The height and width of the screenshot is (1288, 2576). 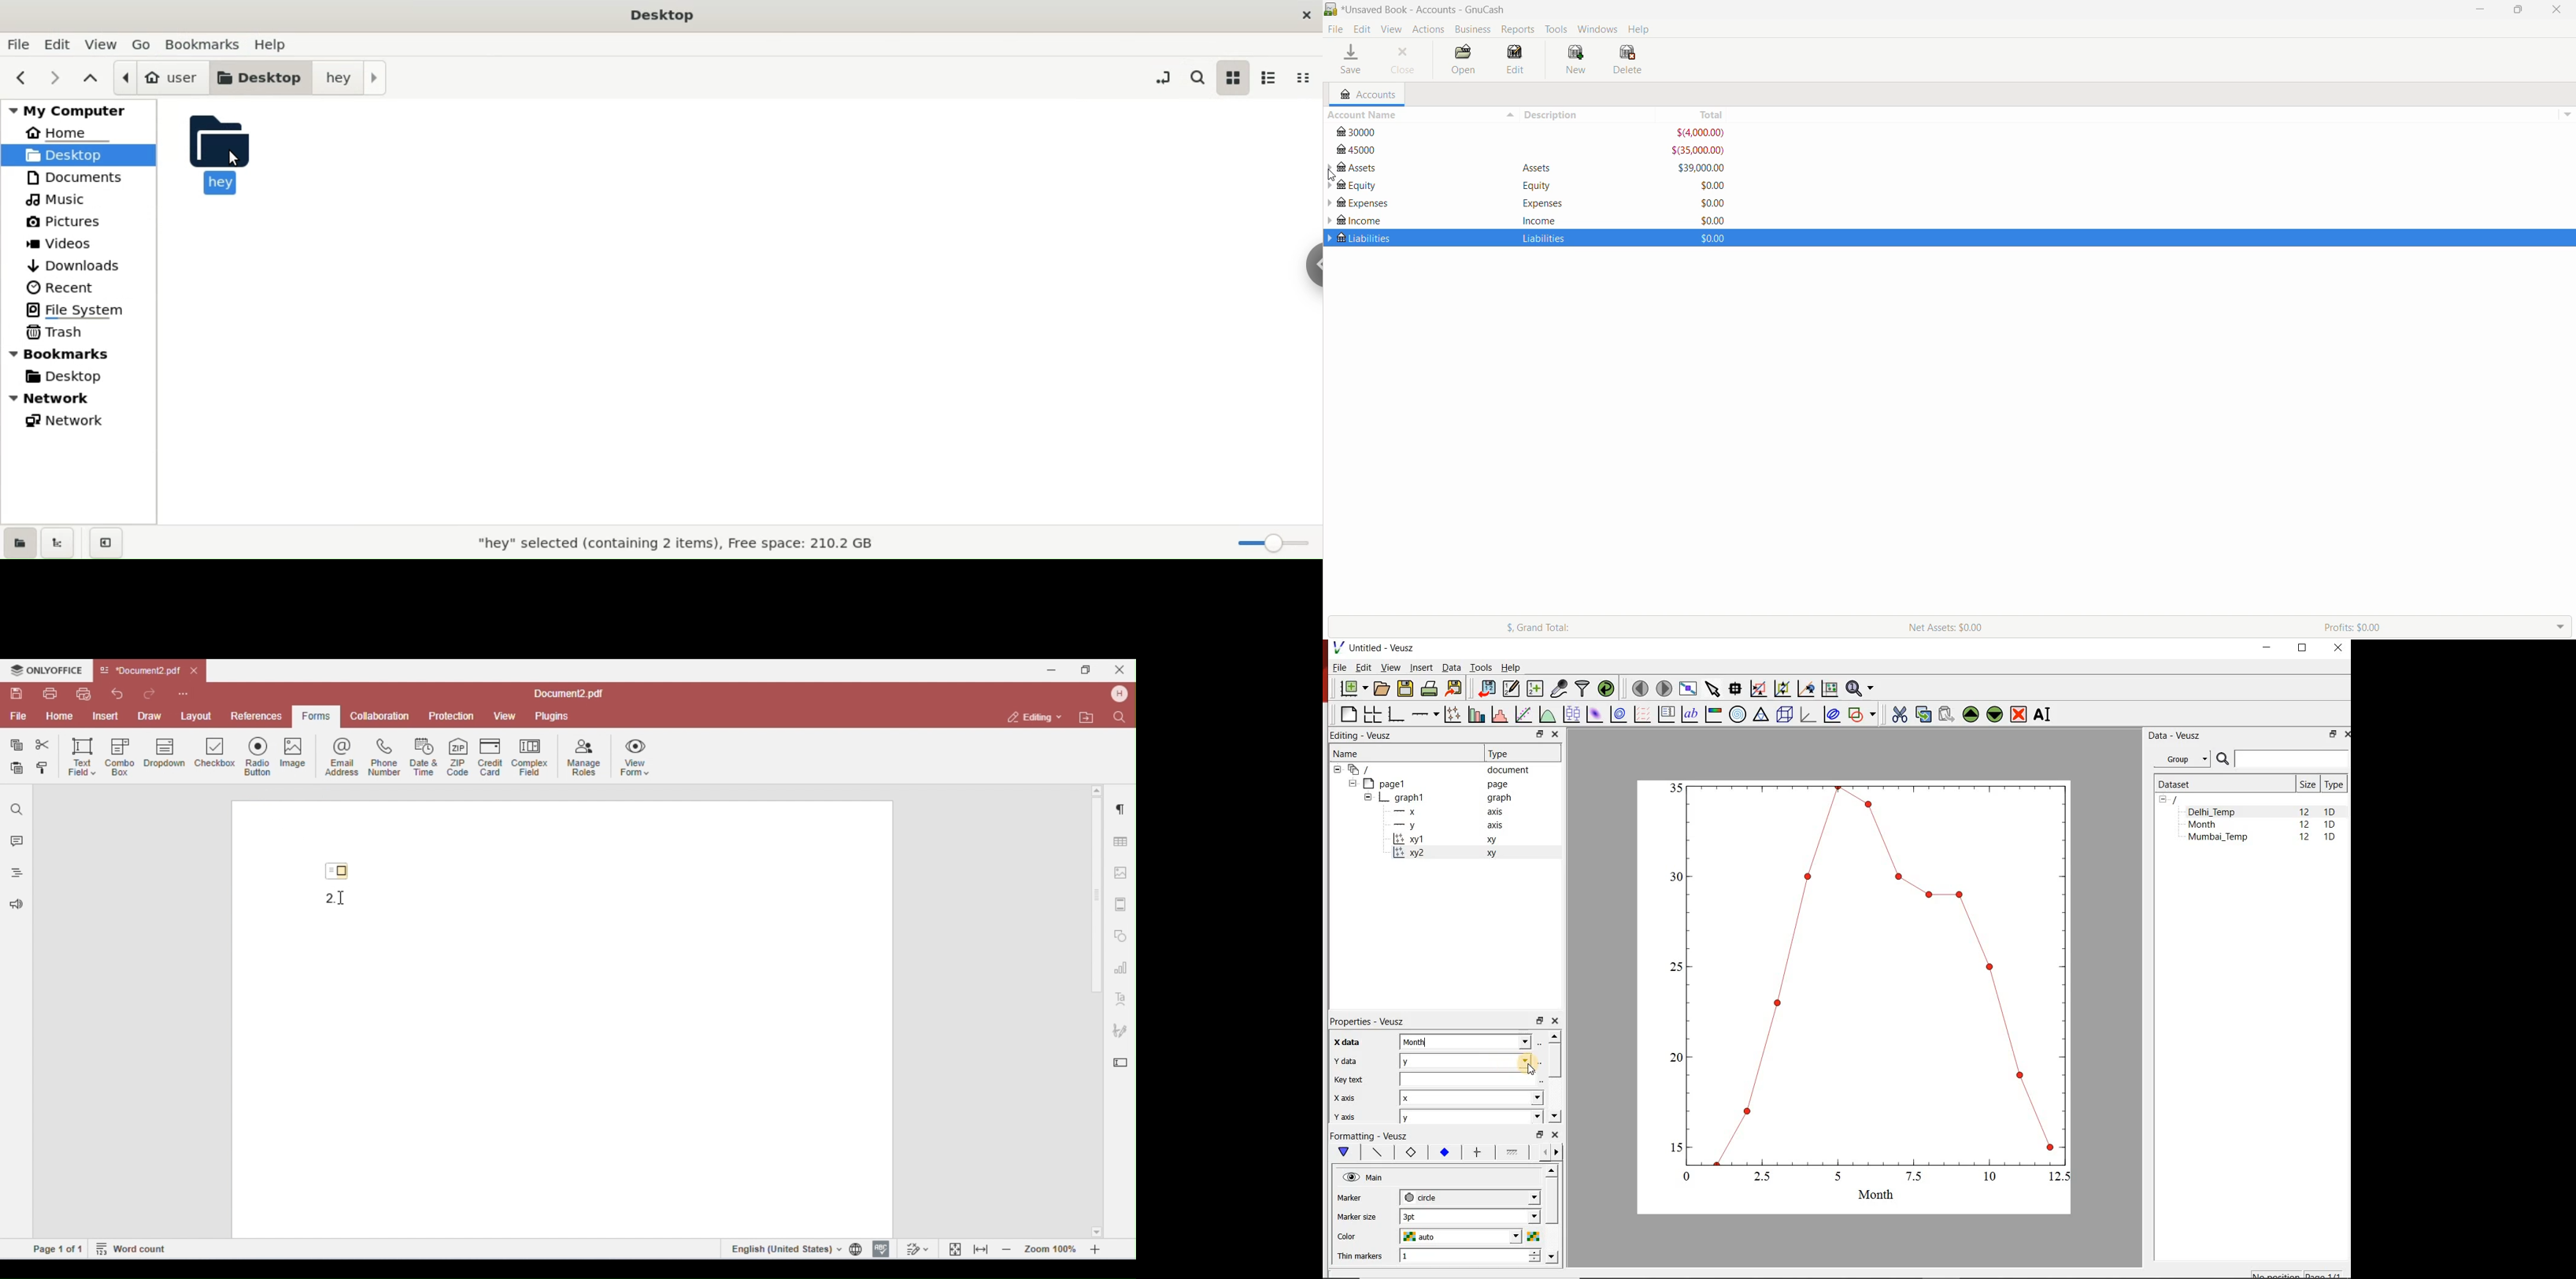 I want to click on x, so click(x=1472, y=1097).